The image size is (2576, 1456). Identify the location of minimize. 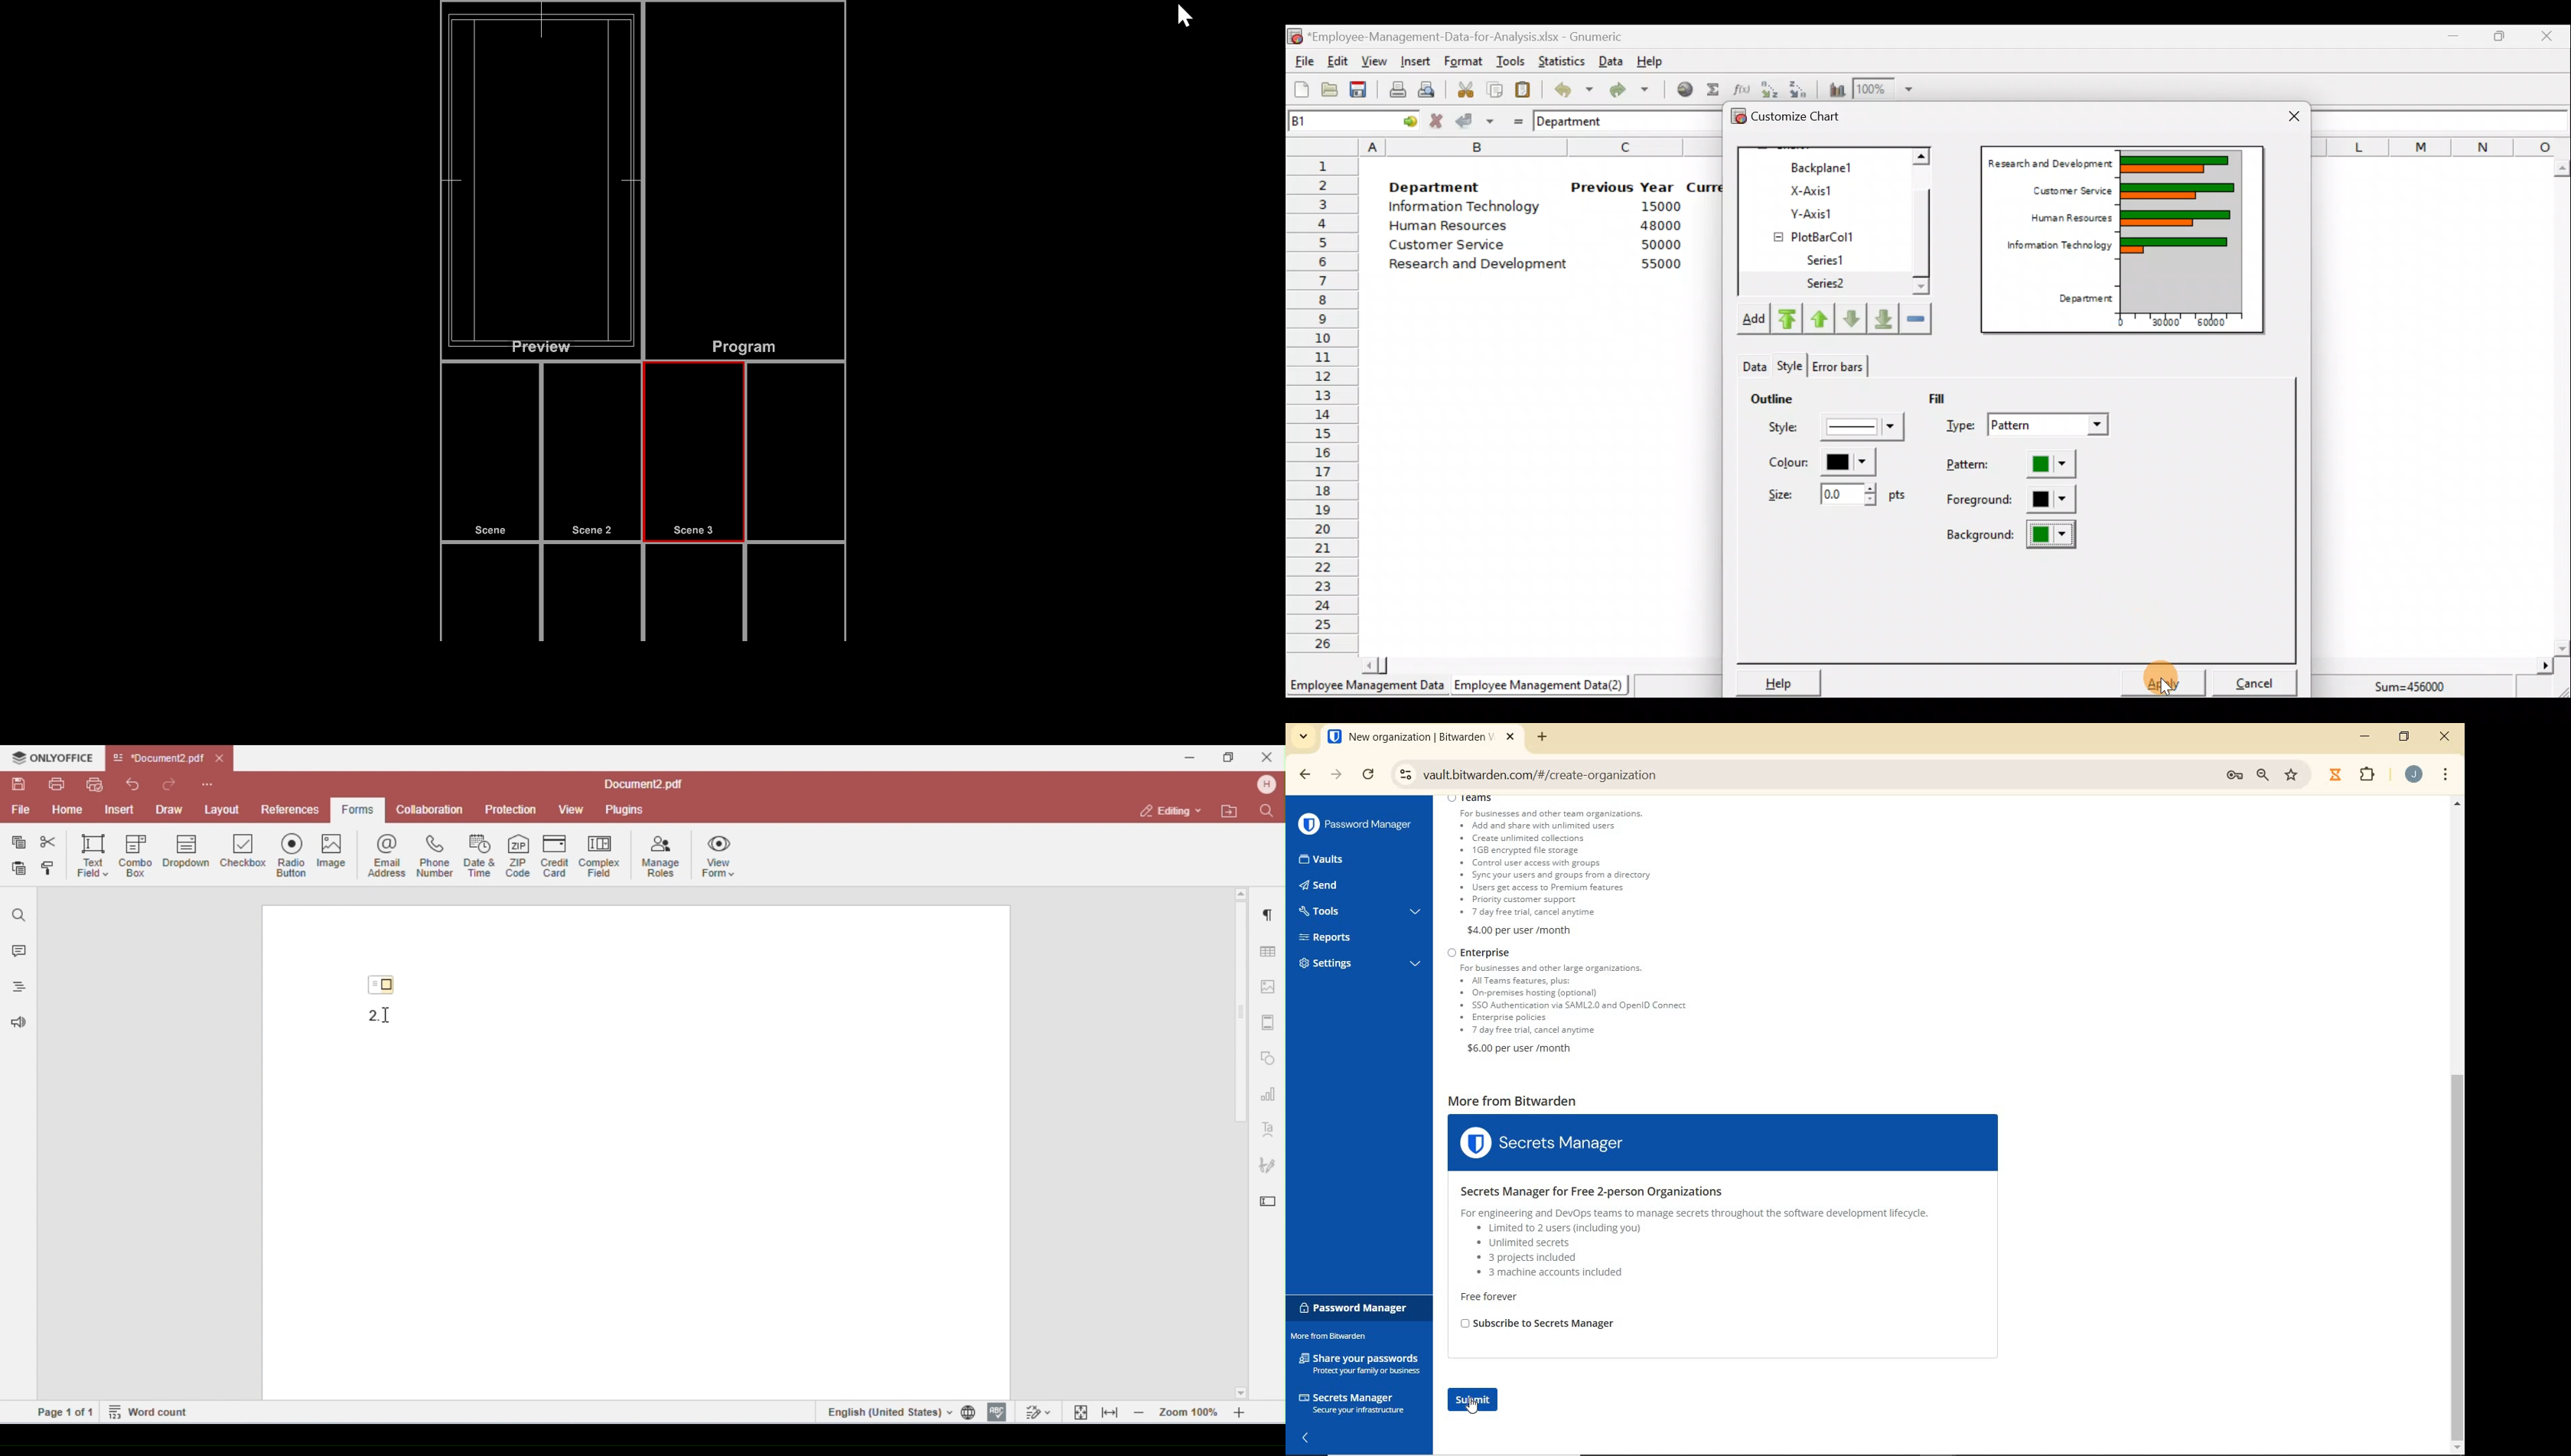
(2368, 736).